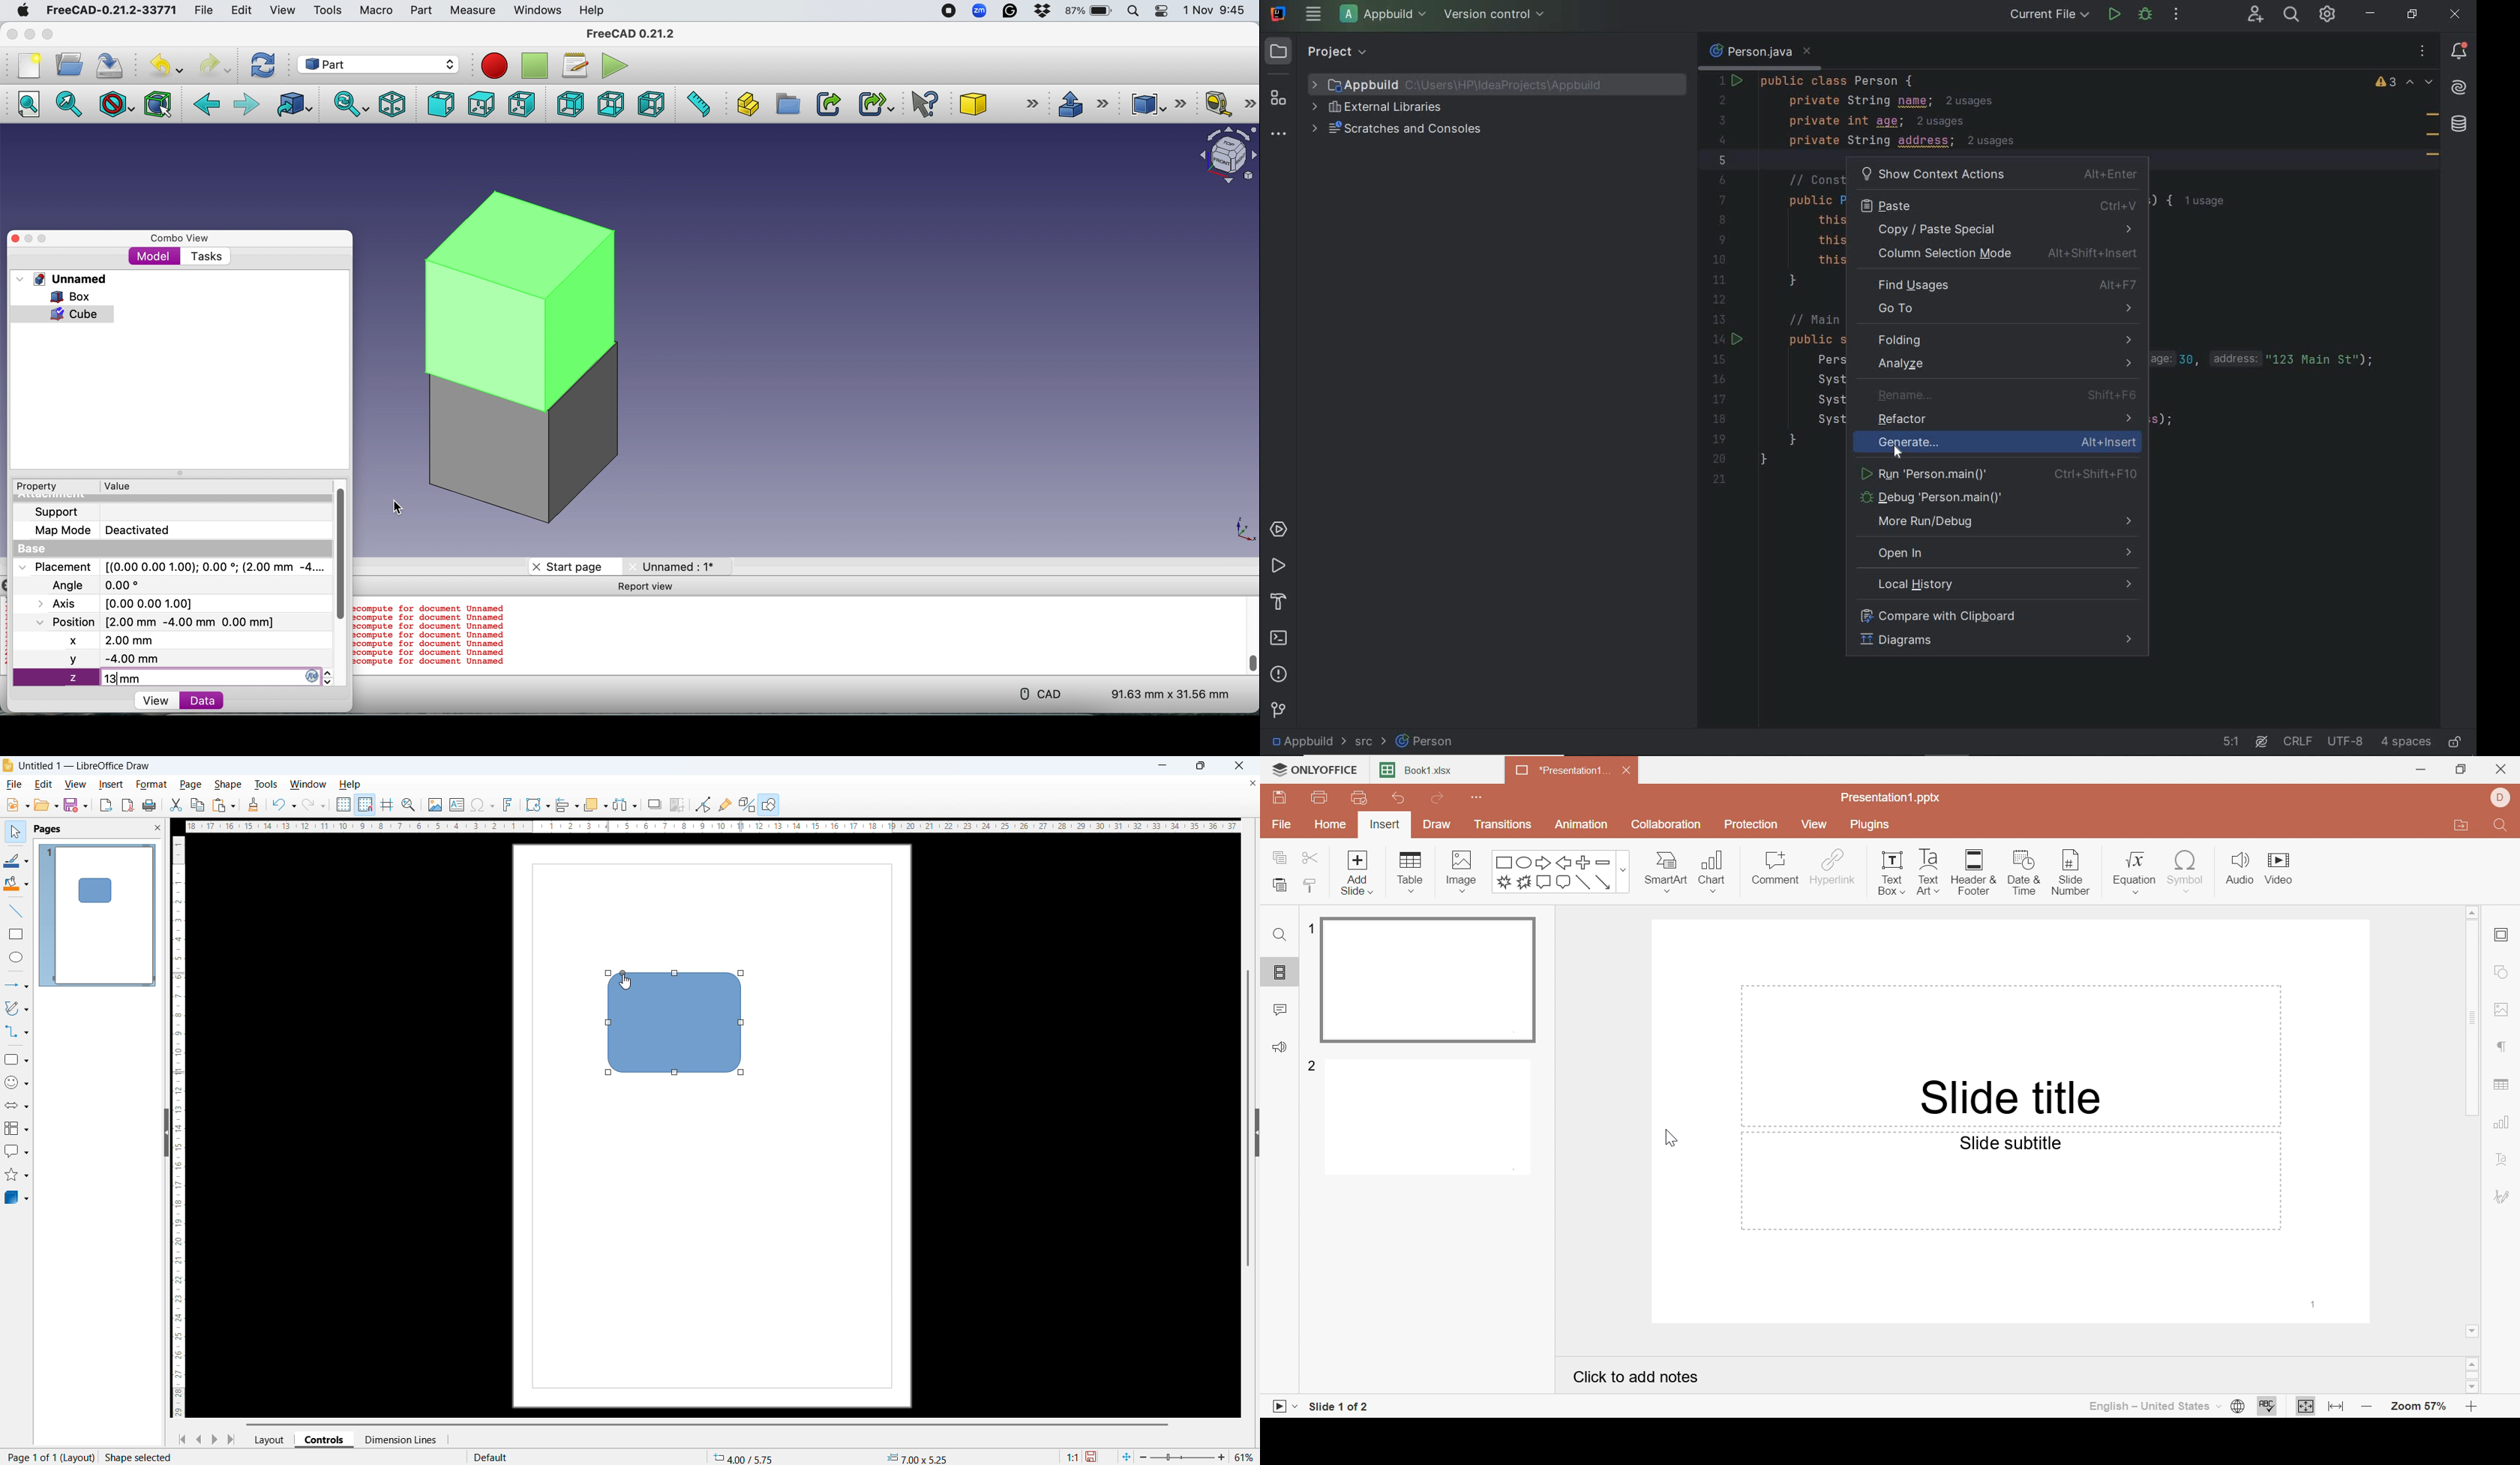  Describe the element at coordinates (1833, 867) in the screenshot. I see `Hyperlink` at that location.